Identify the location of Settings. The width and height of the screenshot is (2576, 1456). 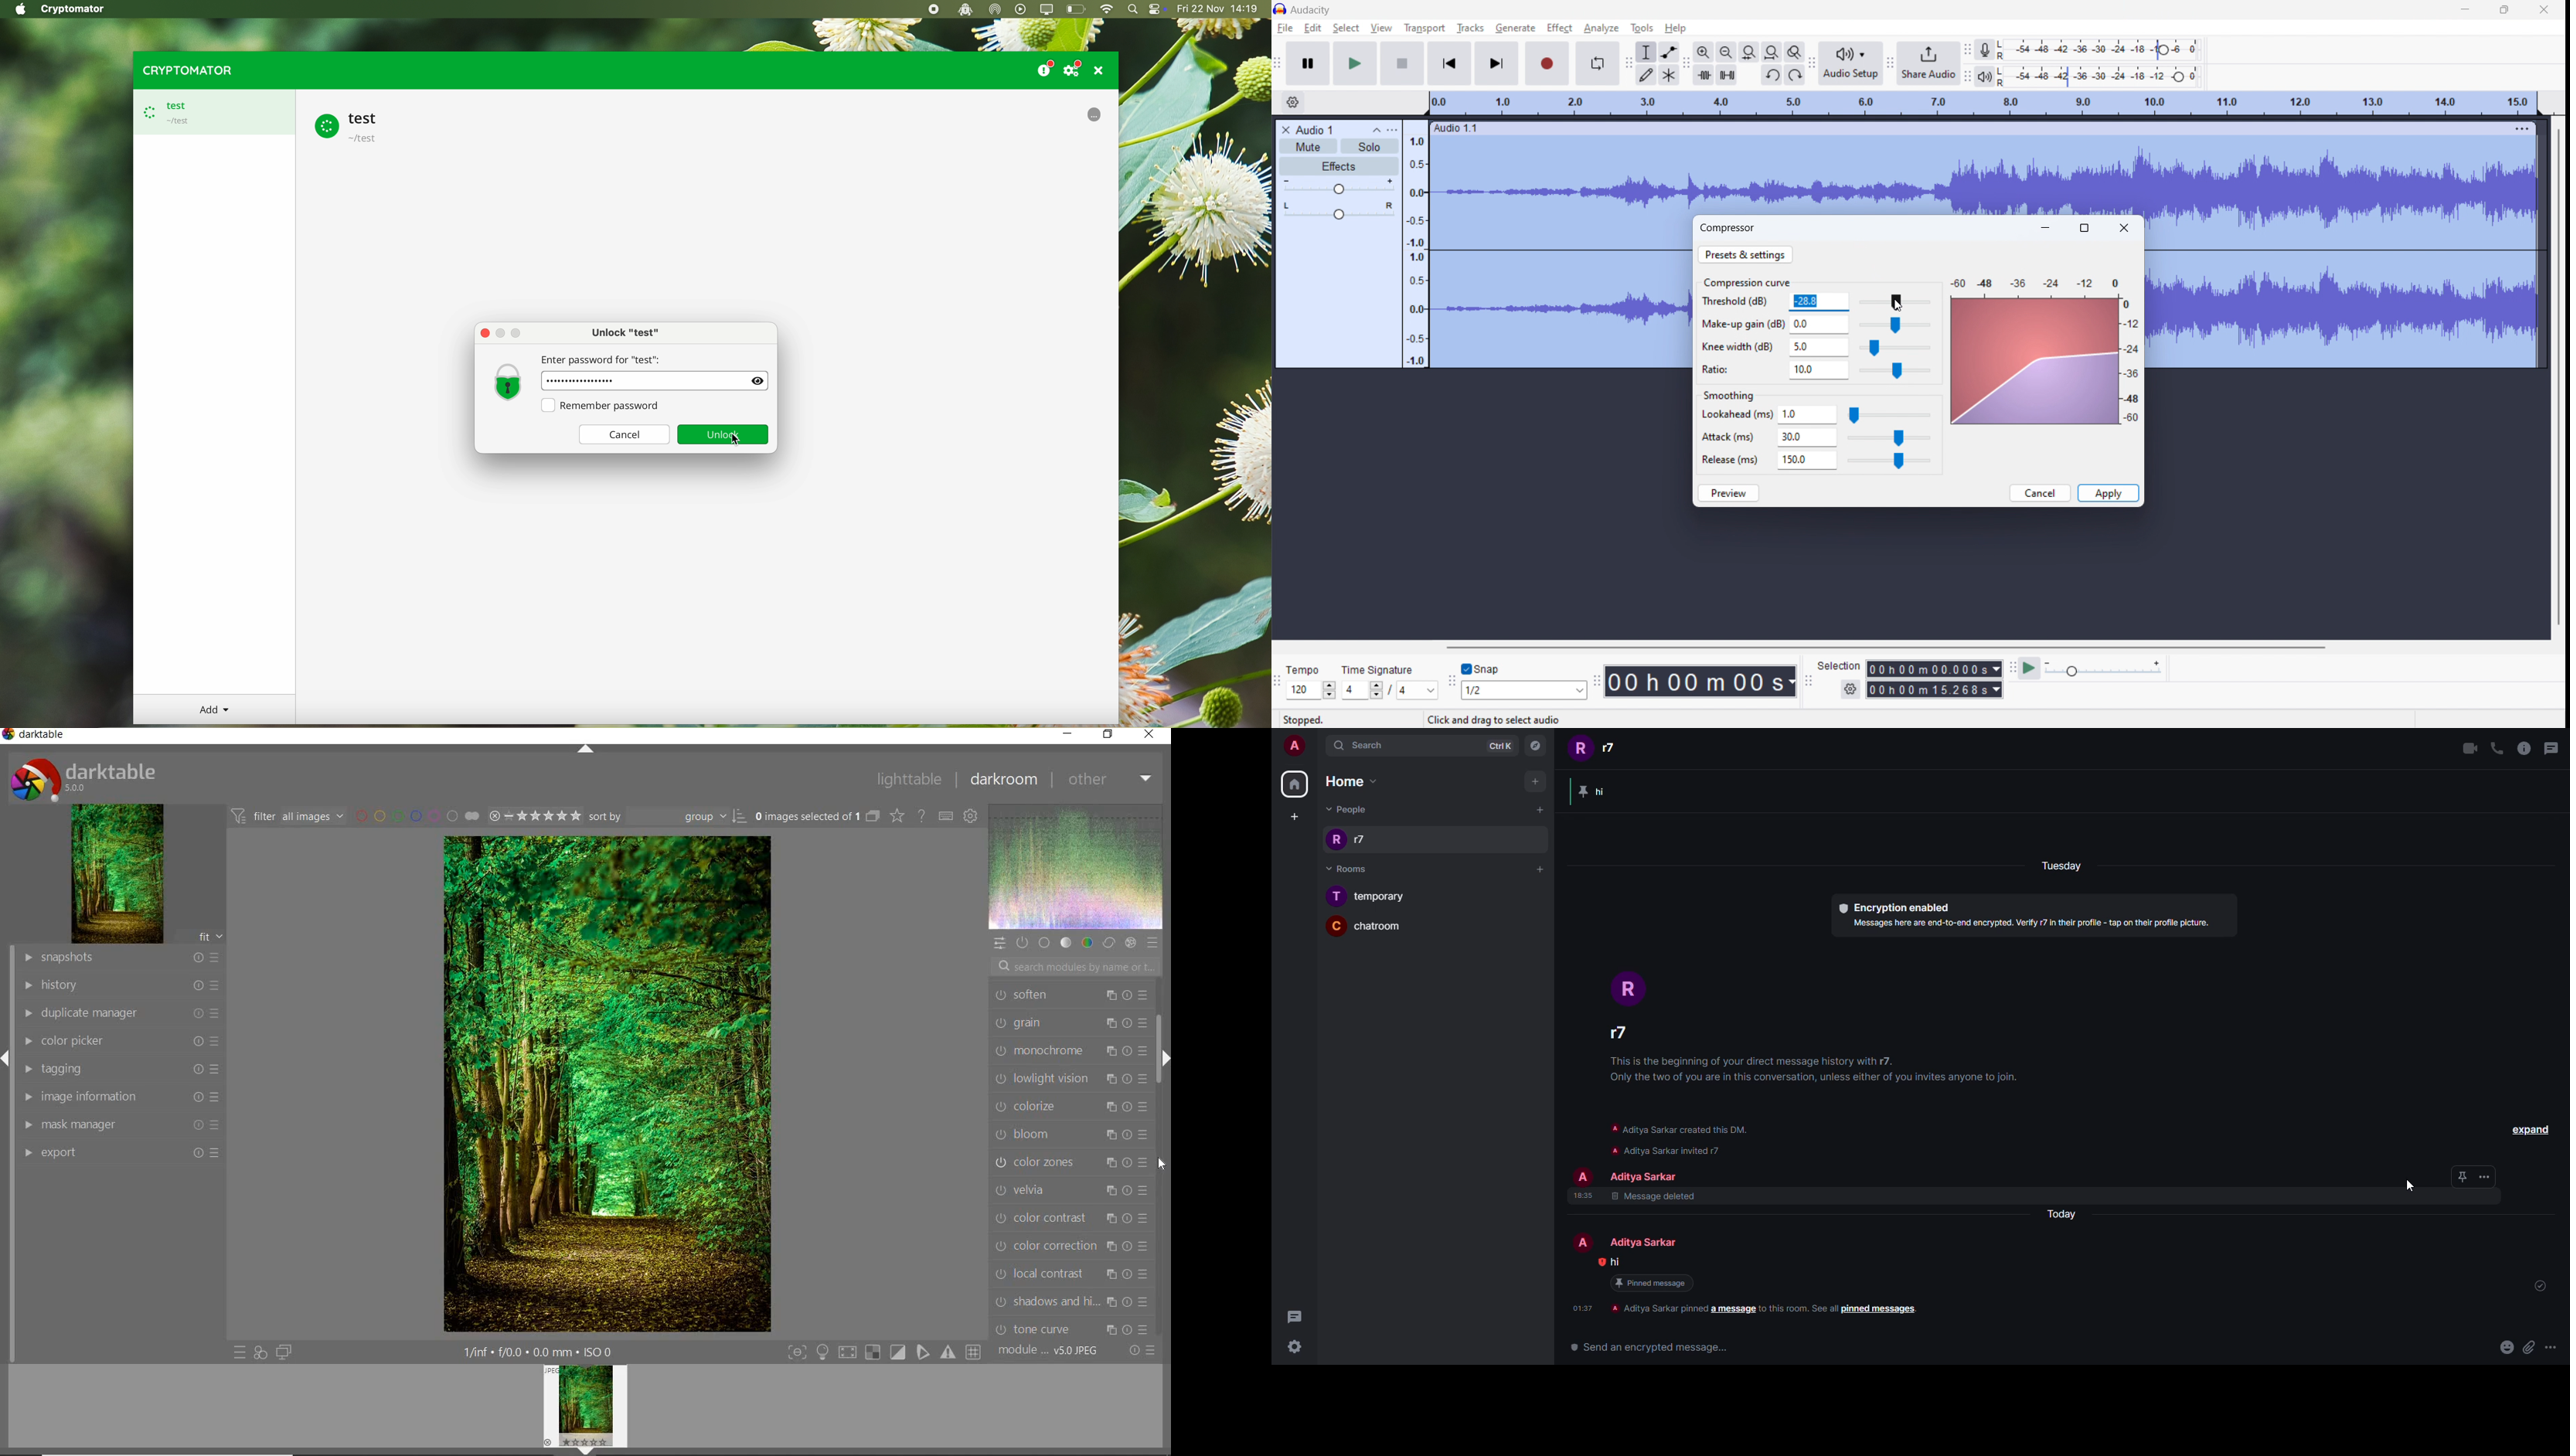
(1295, 1347).